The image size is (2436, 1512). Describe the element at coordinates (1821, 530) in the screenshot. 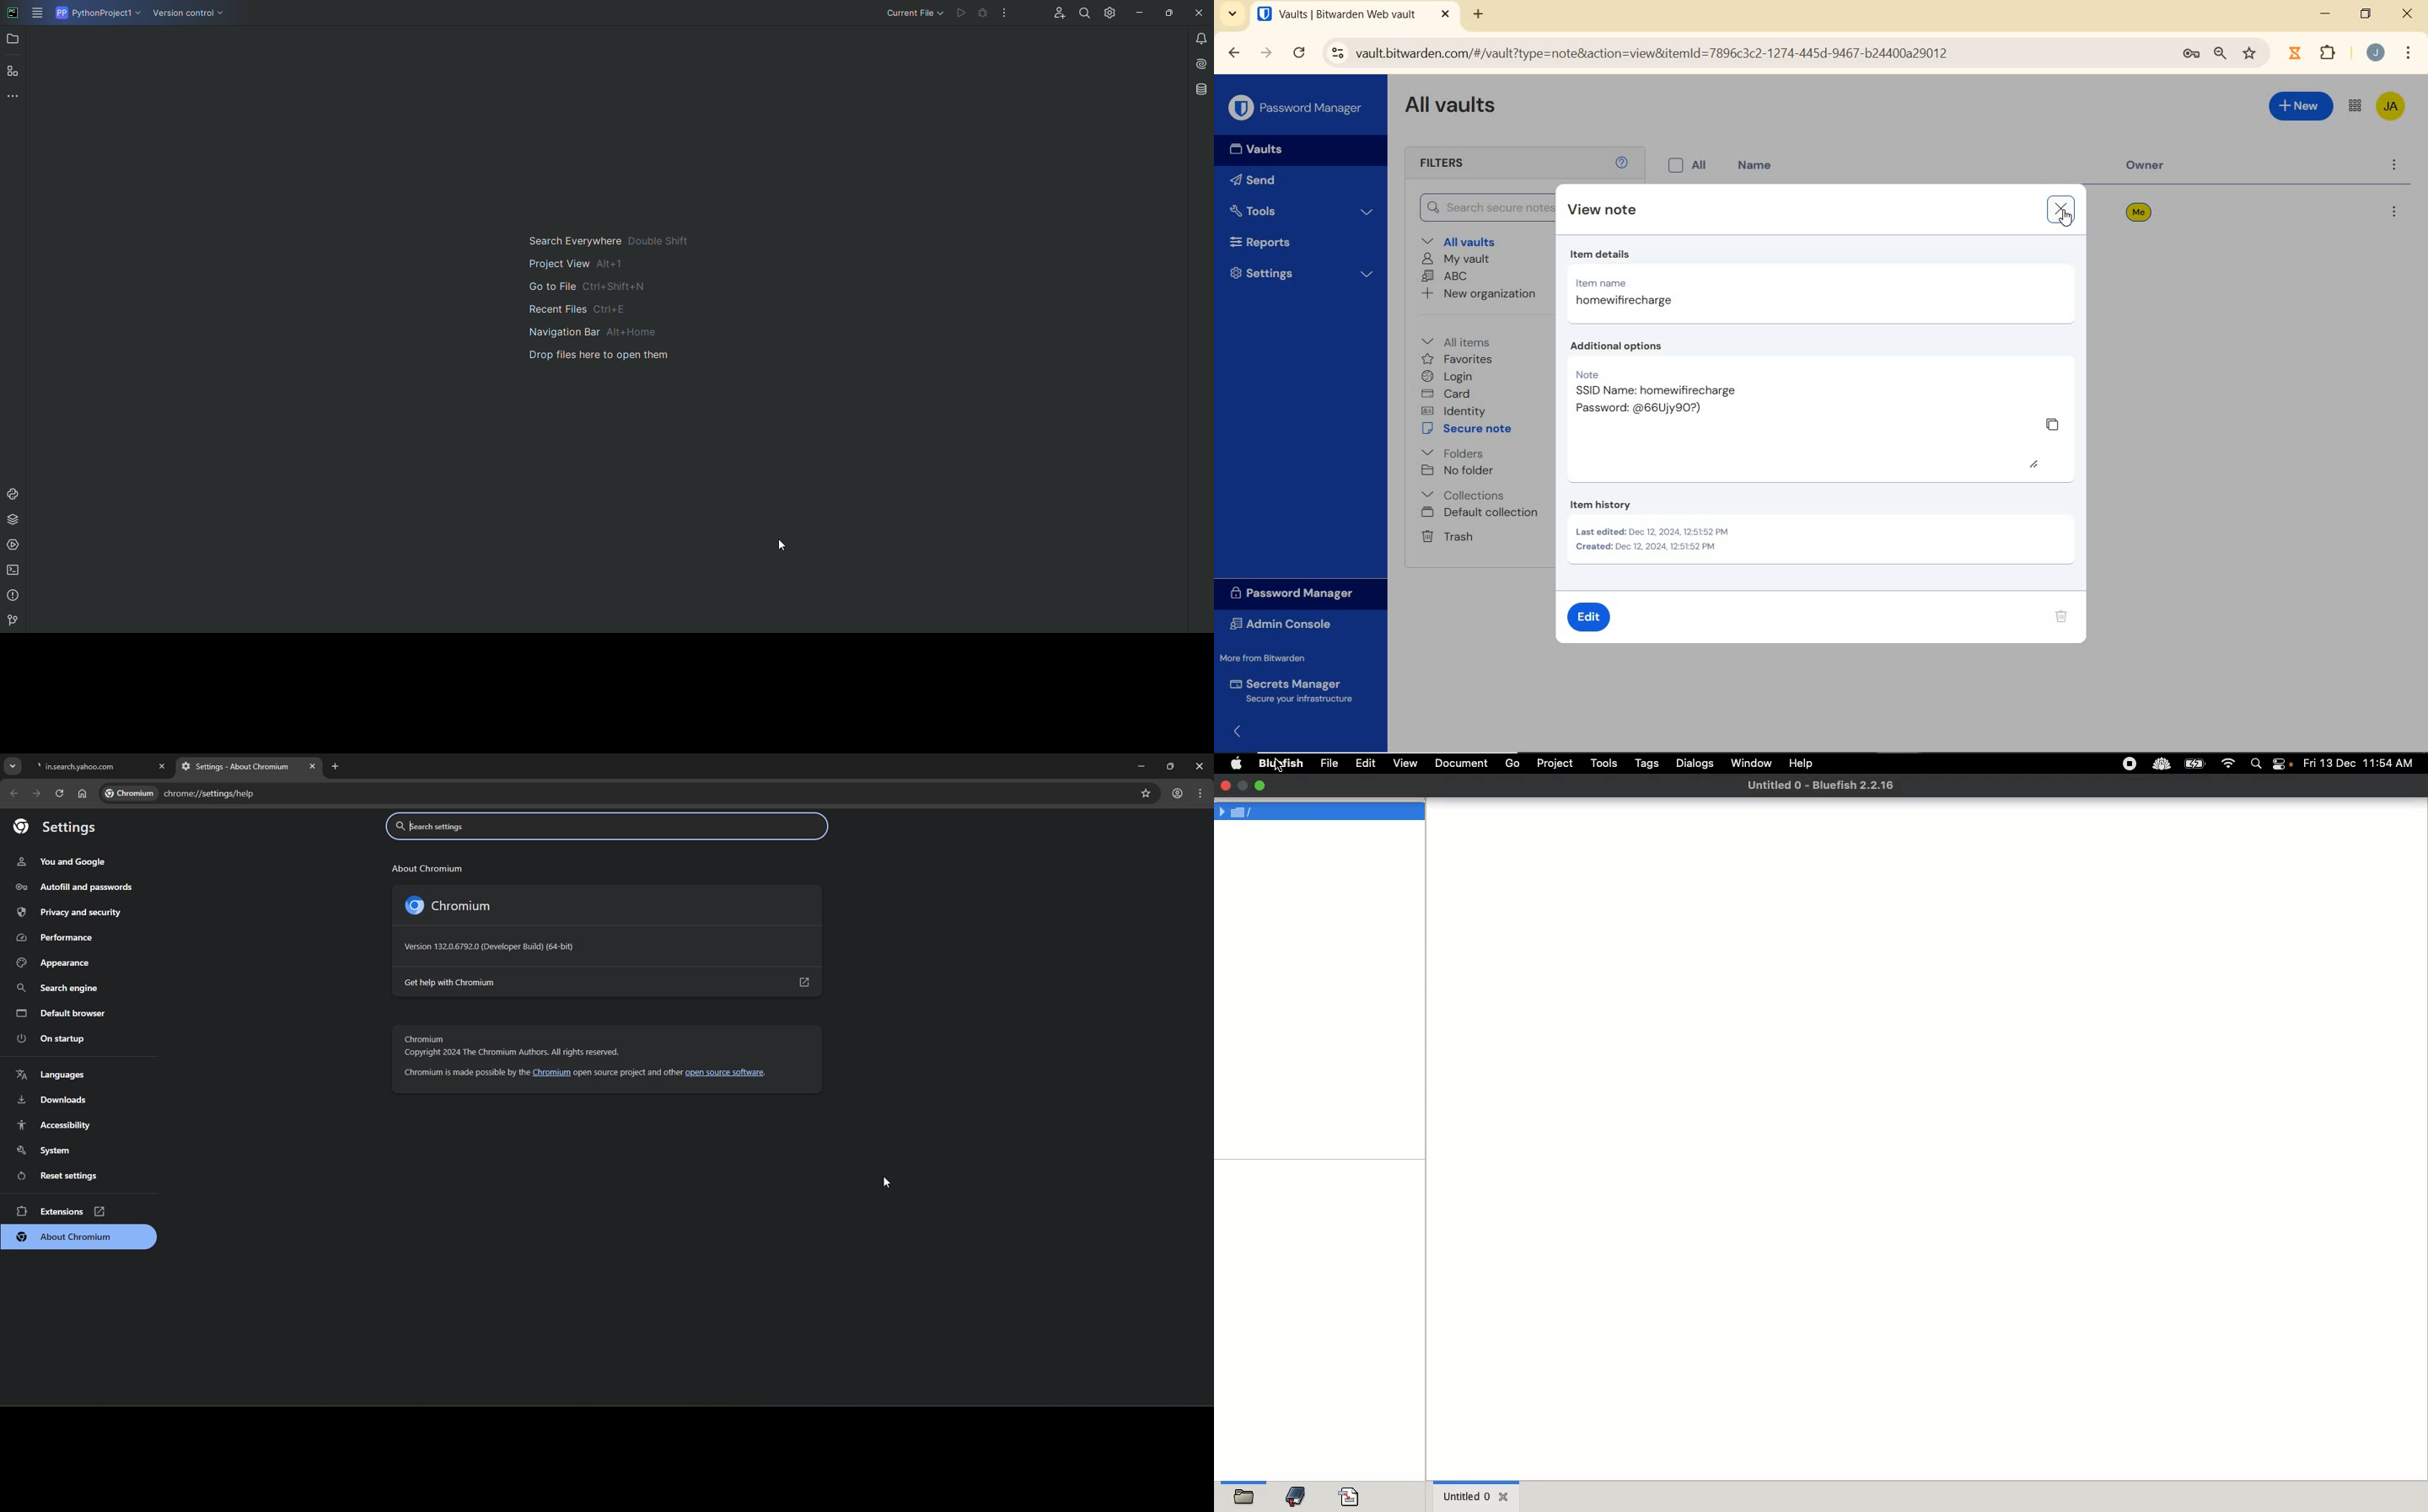

I see `Item history` at that location.